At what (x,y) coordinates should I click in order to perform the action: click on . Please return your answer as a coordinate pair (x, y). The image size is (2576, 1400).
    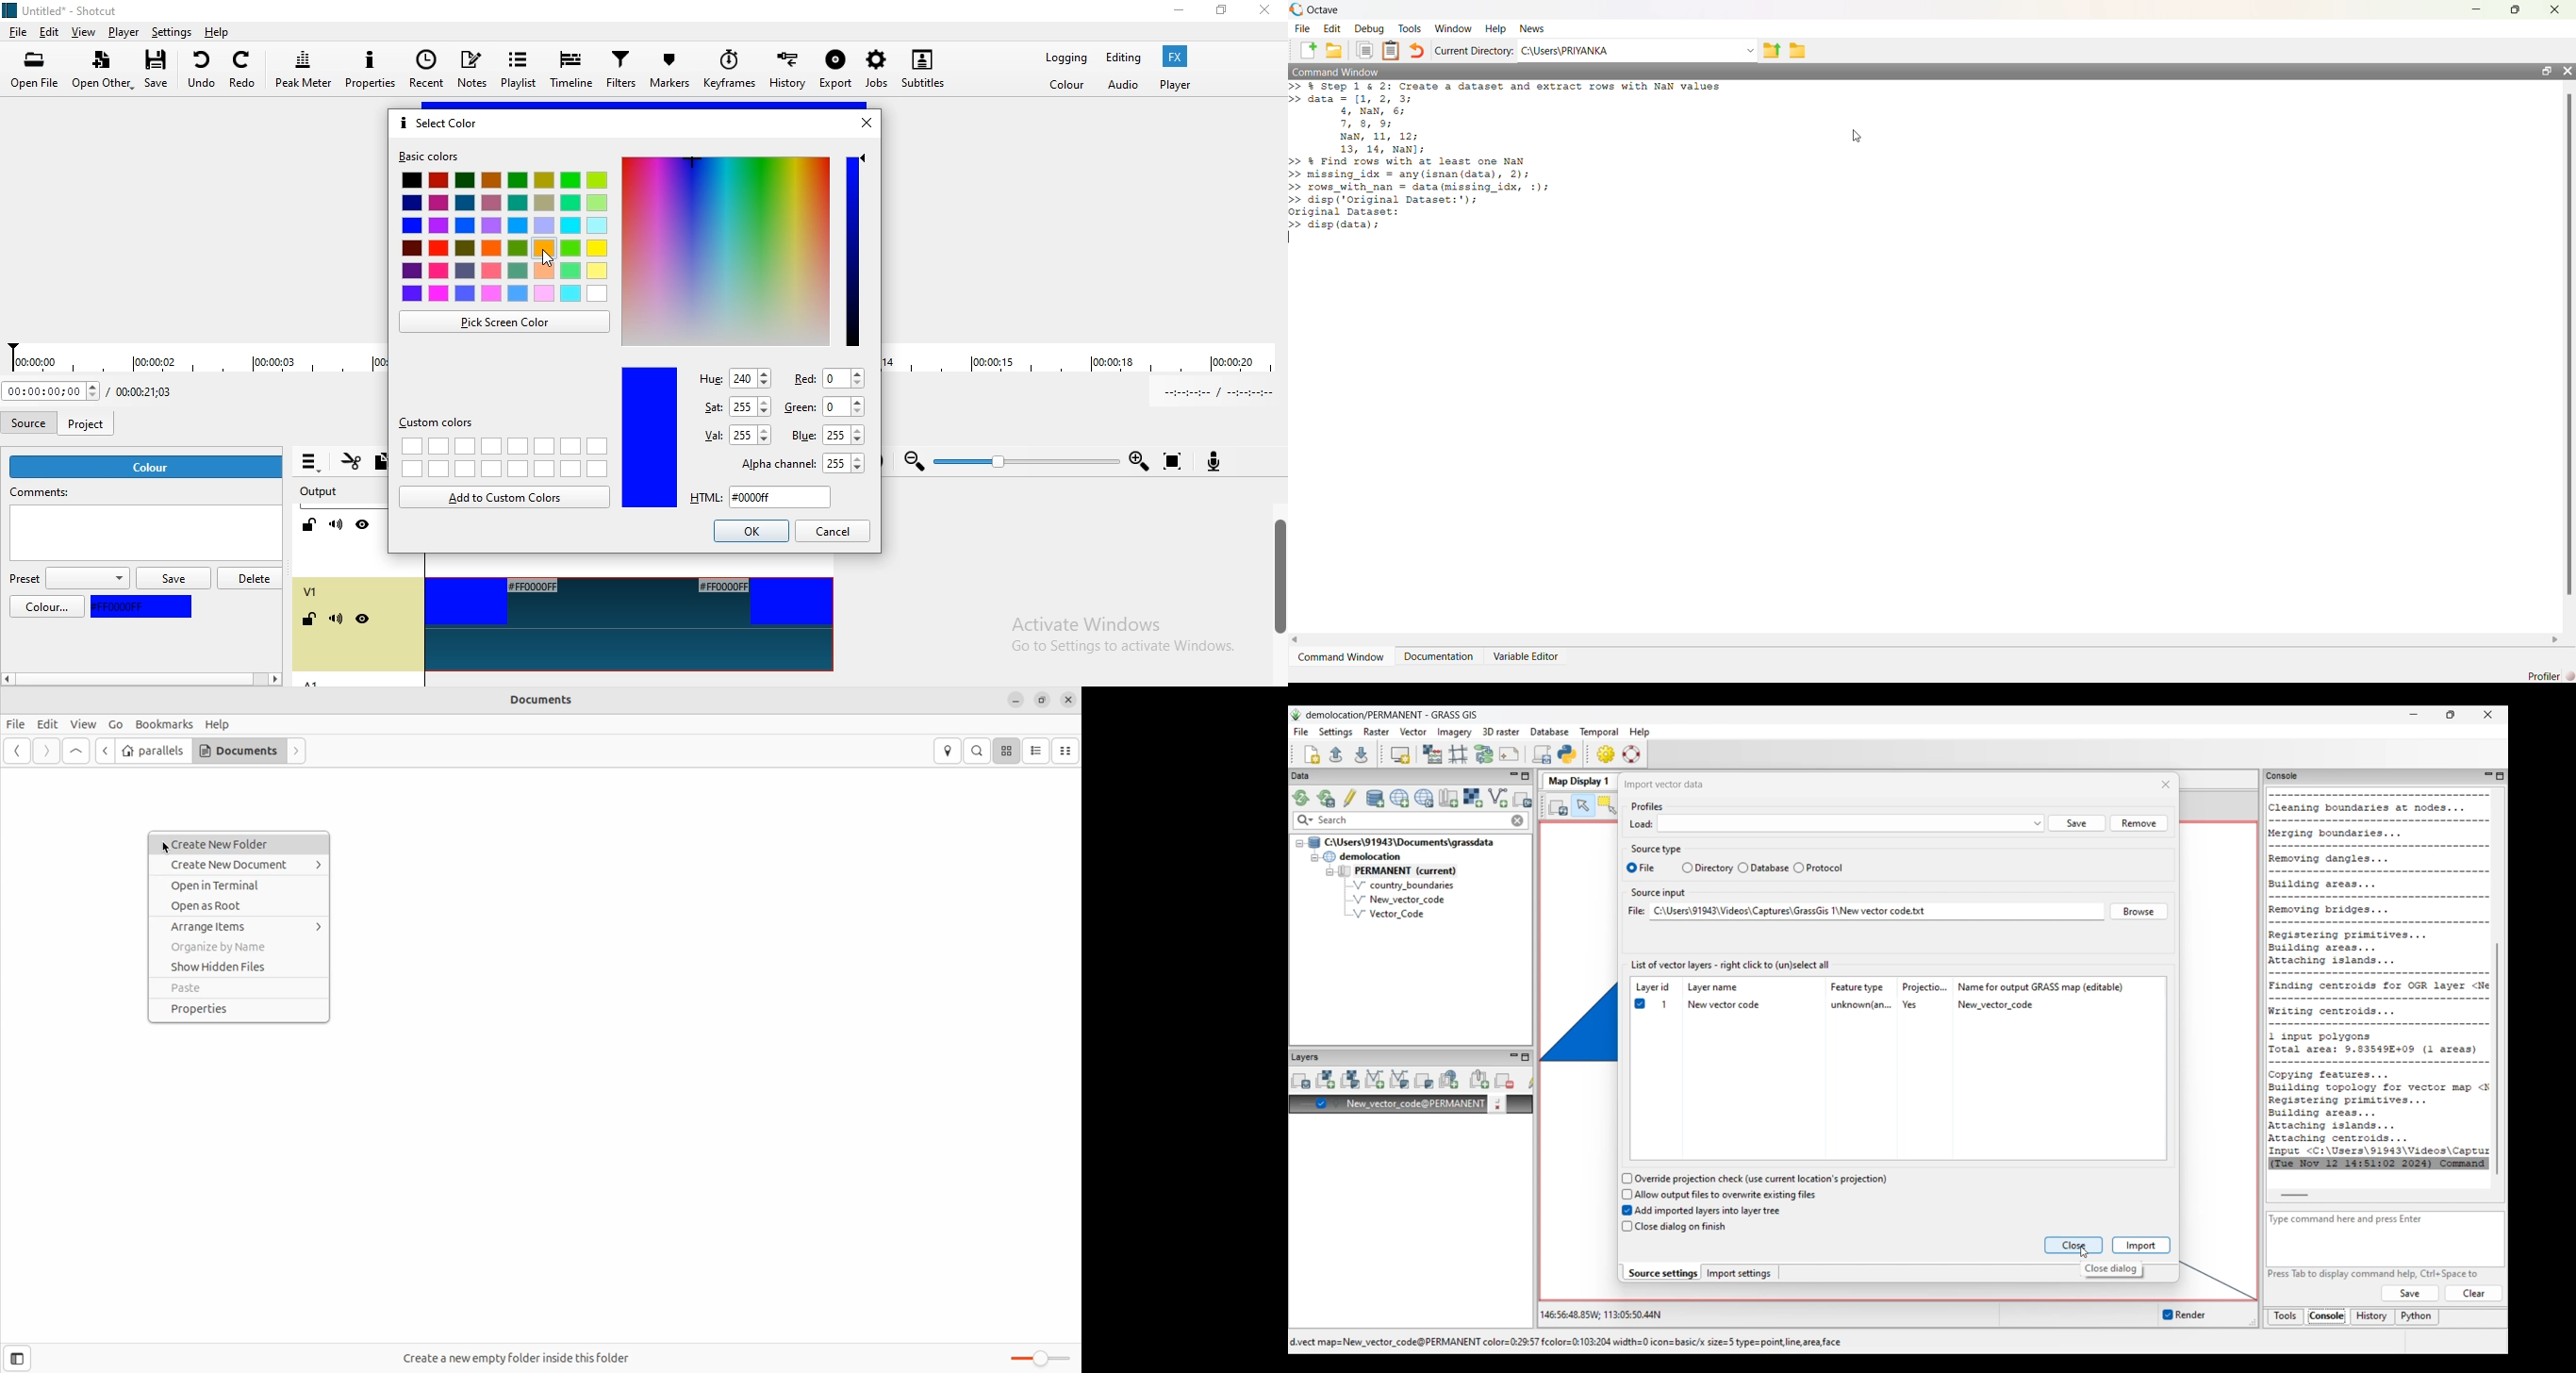
    Looking at the image, I should click on (1024, 462).